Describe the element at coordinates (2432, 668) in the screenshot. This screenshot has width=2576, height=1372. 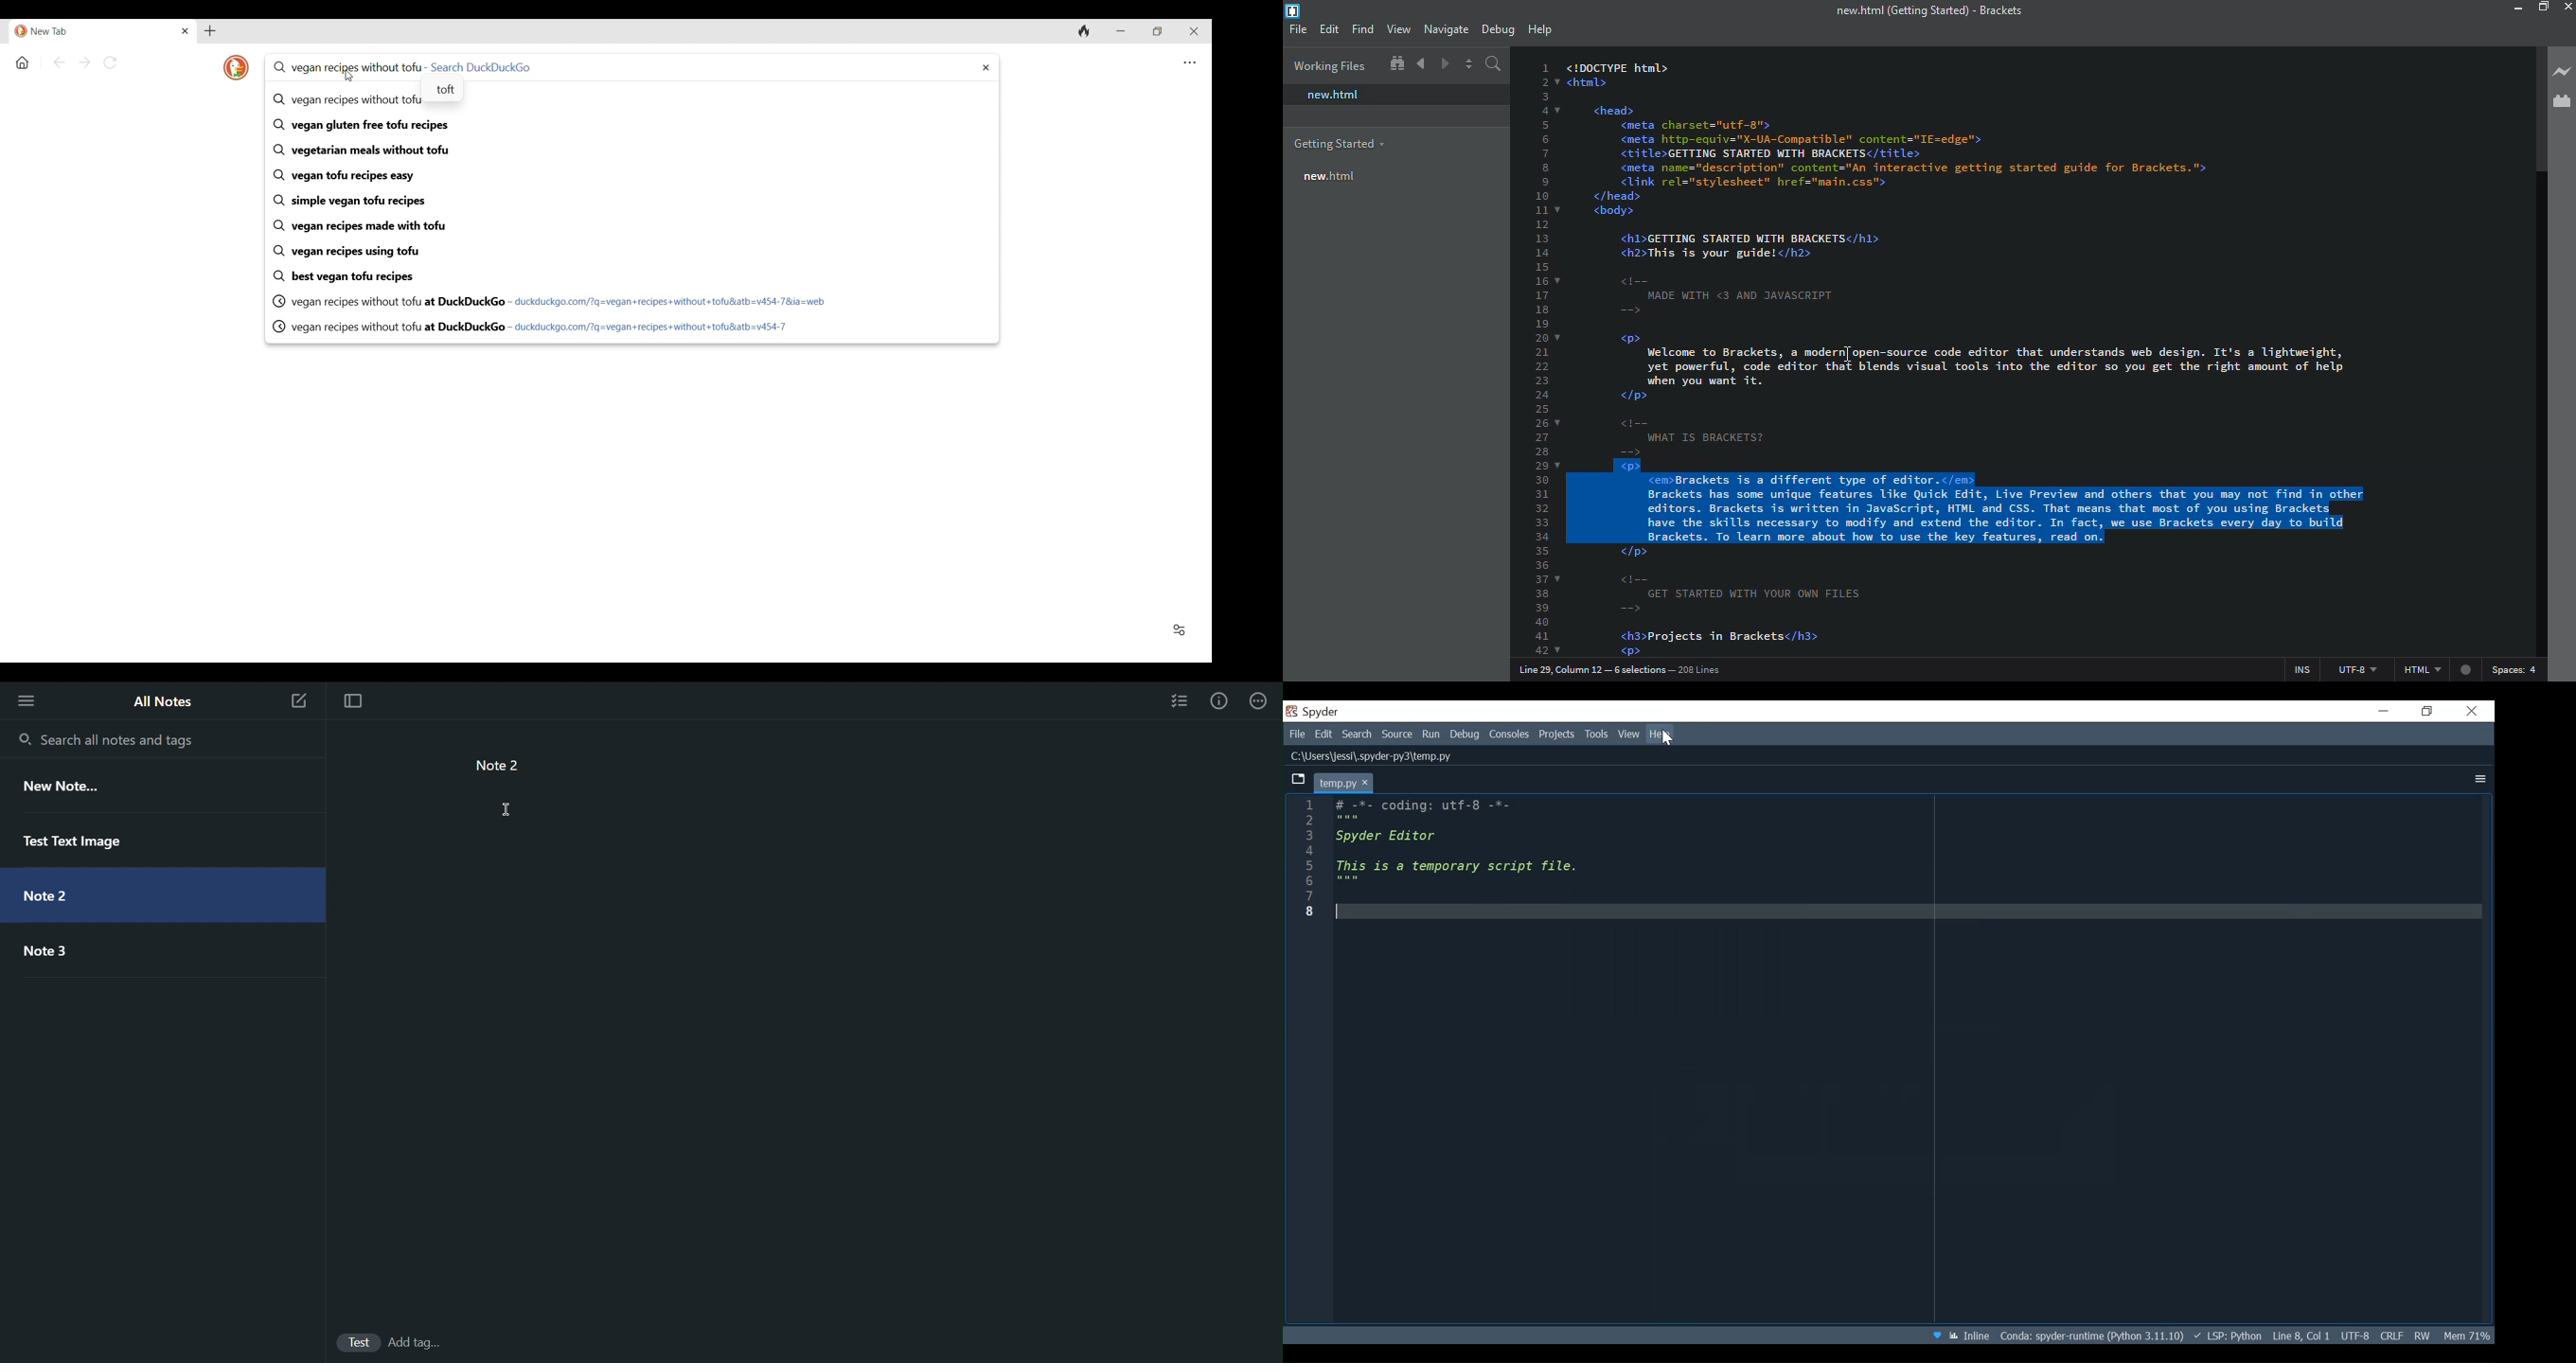
I see `html` at that location.